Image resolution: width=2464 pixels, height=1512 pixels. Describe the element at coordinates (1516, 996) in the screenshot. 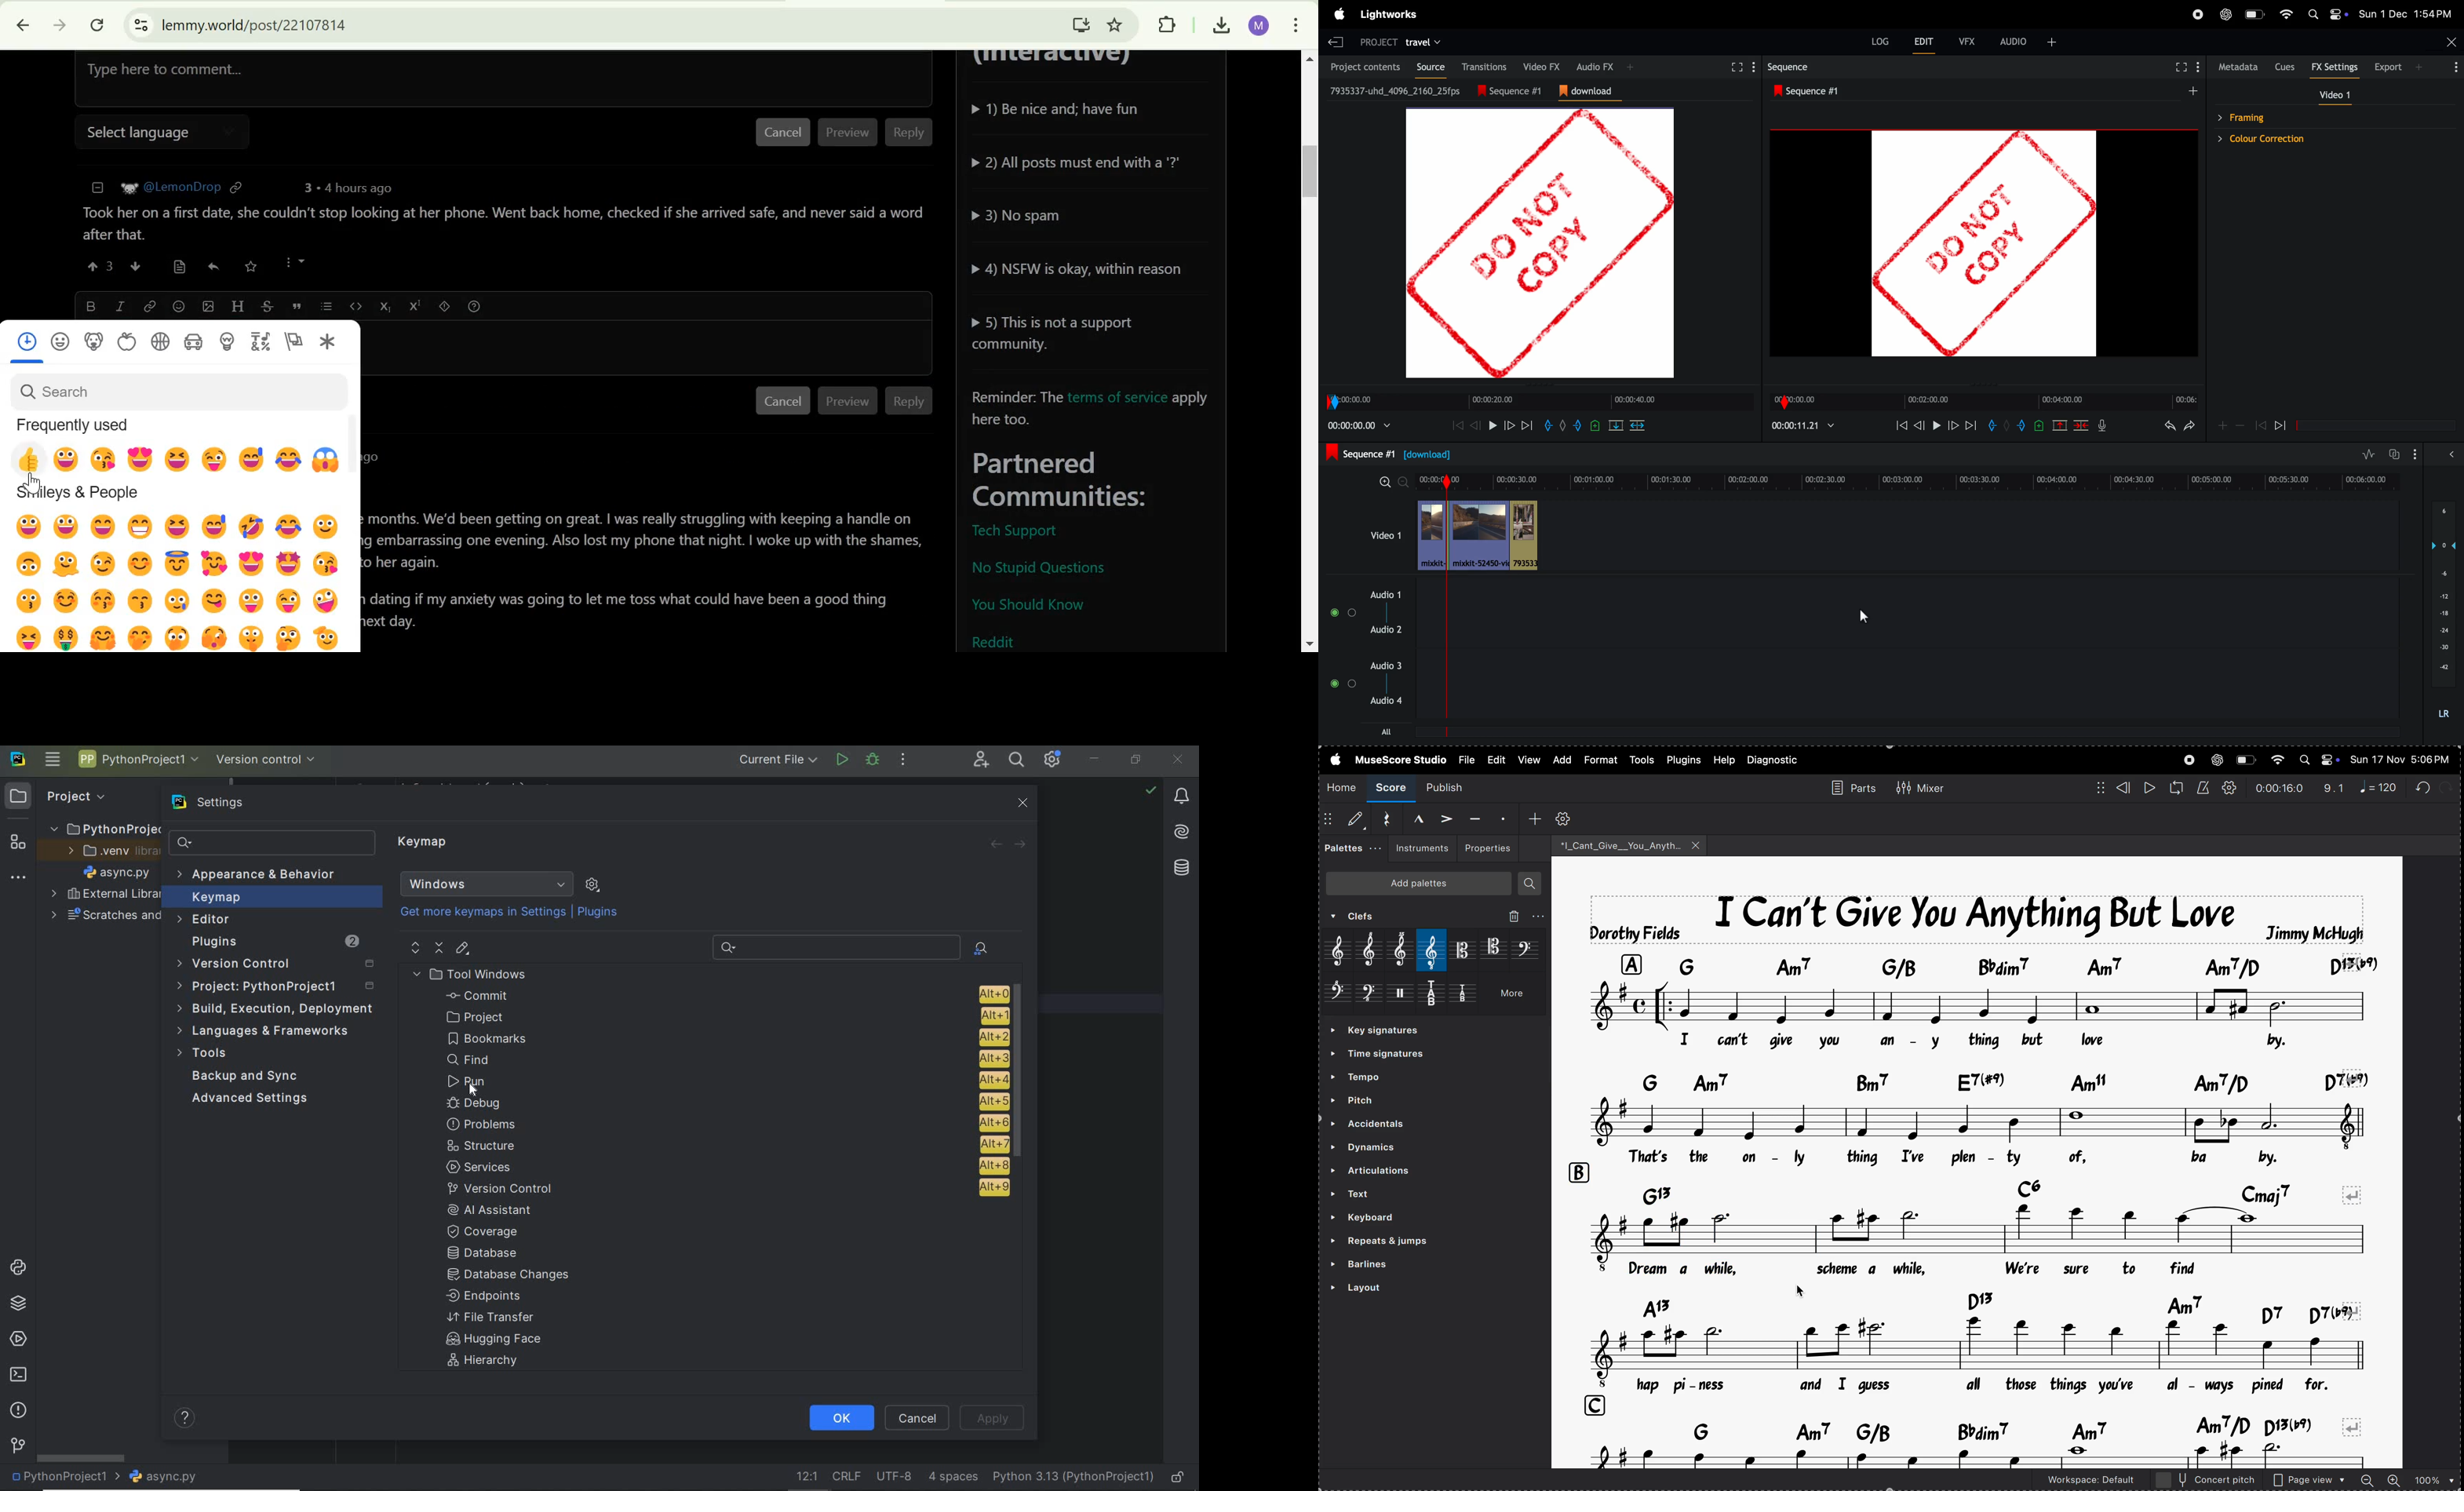

I see `More` at that location.